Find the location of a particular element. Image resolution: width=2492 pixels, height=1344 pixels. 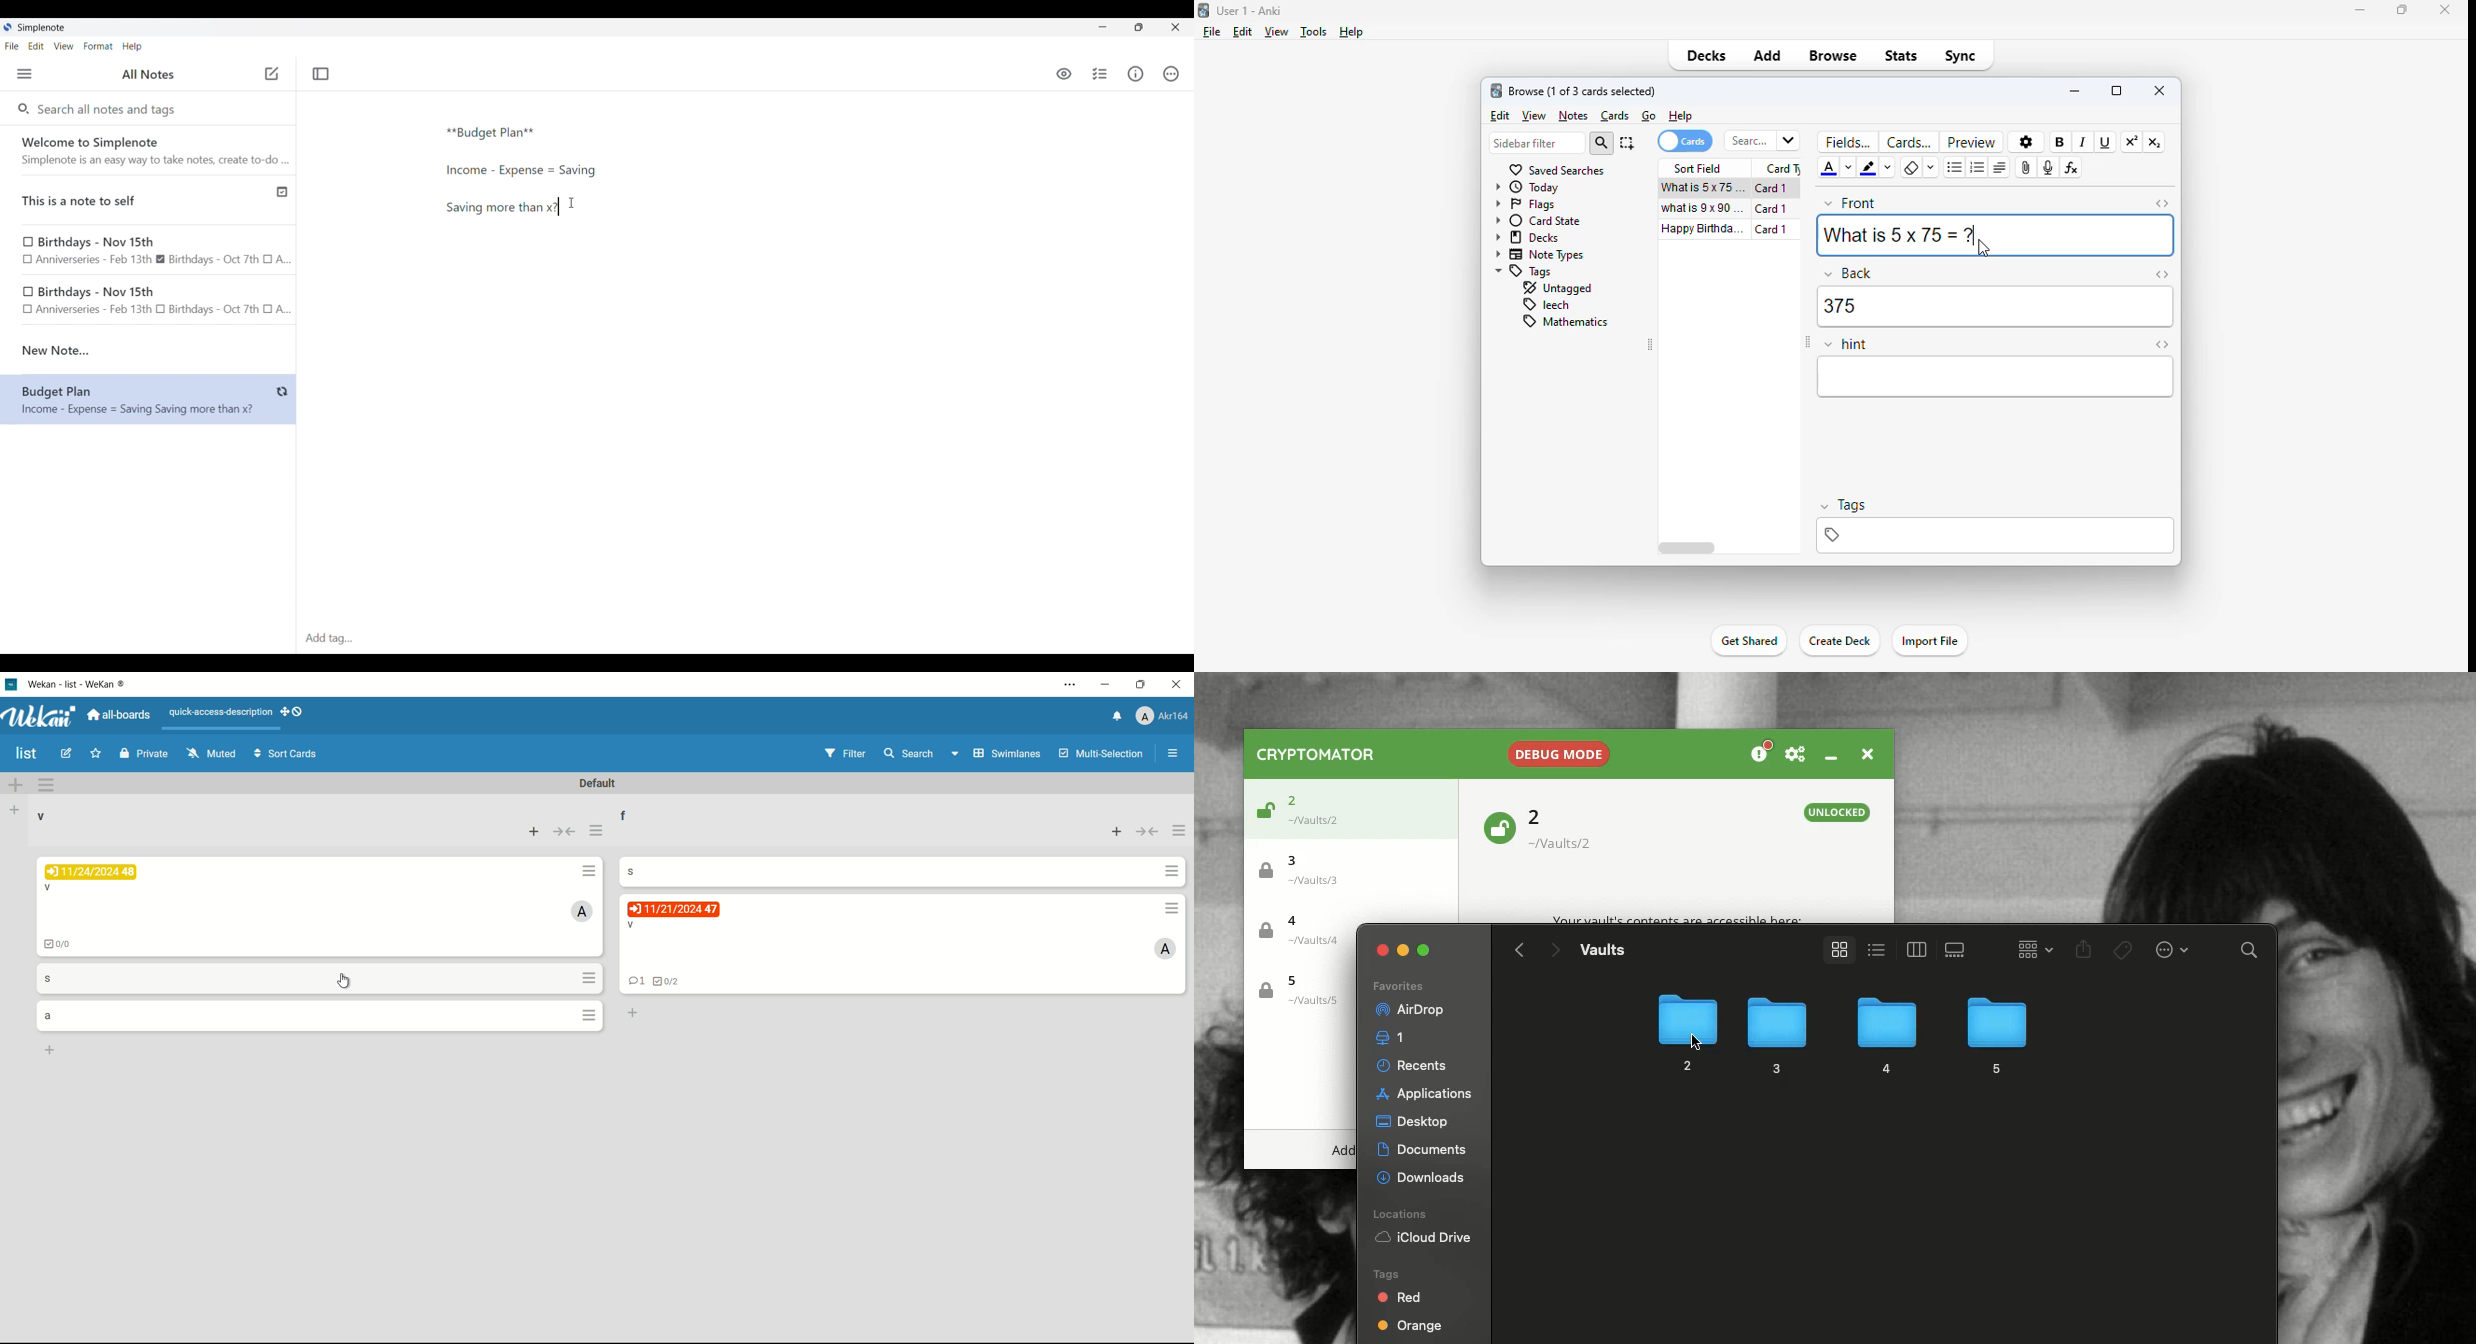

filter is located at coordinates (845, 753).